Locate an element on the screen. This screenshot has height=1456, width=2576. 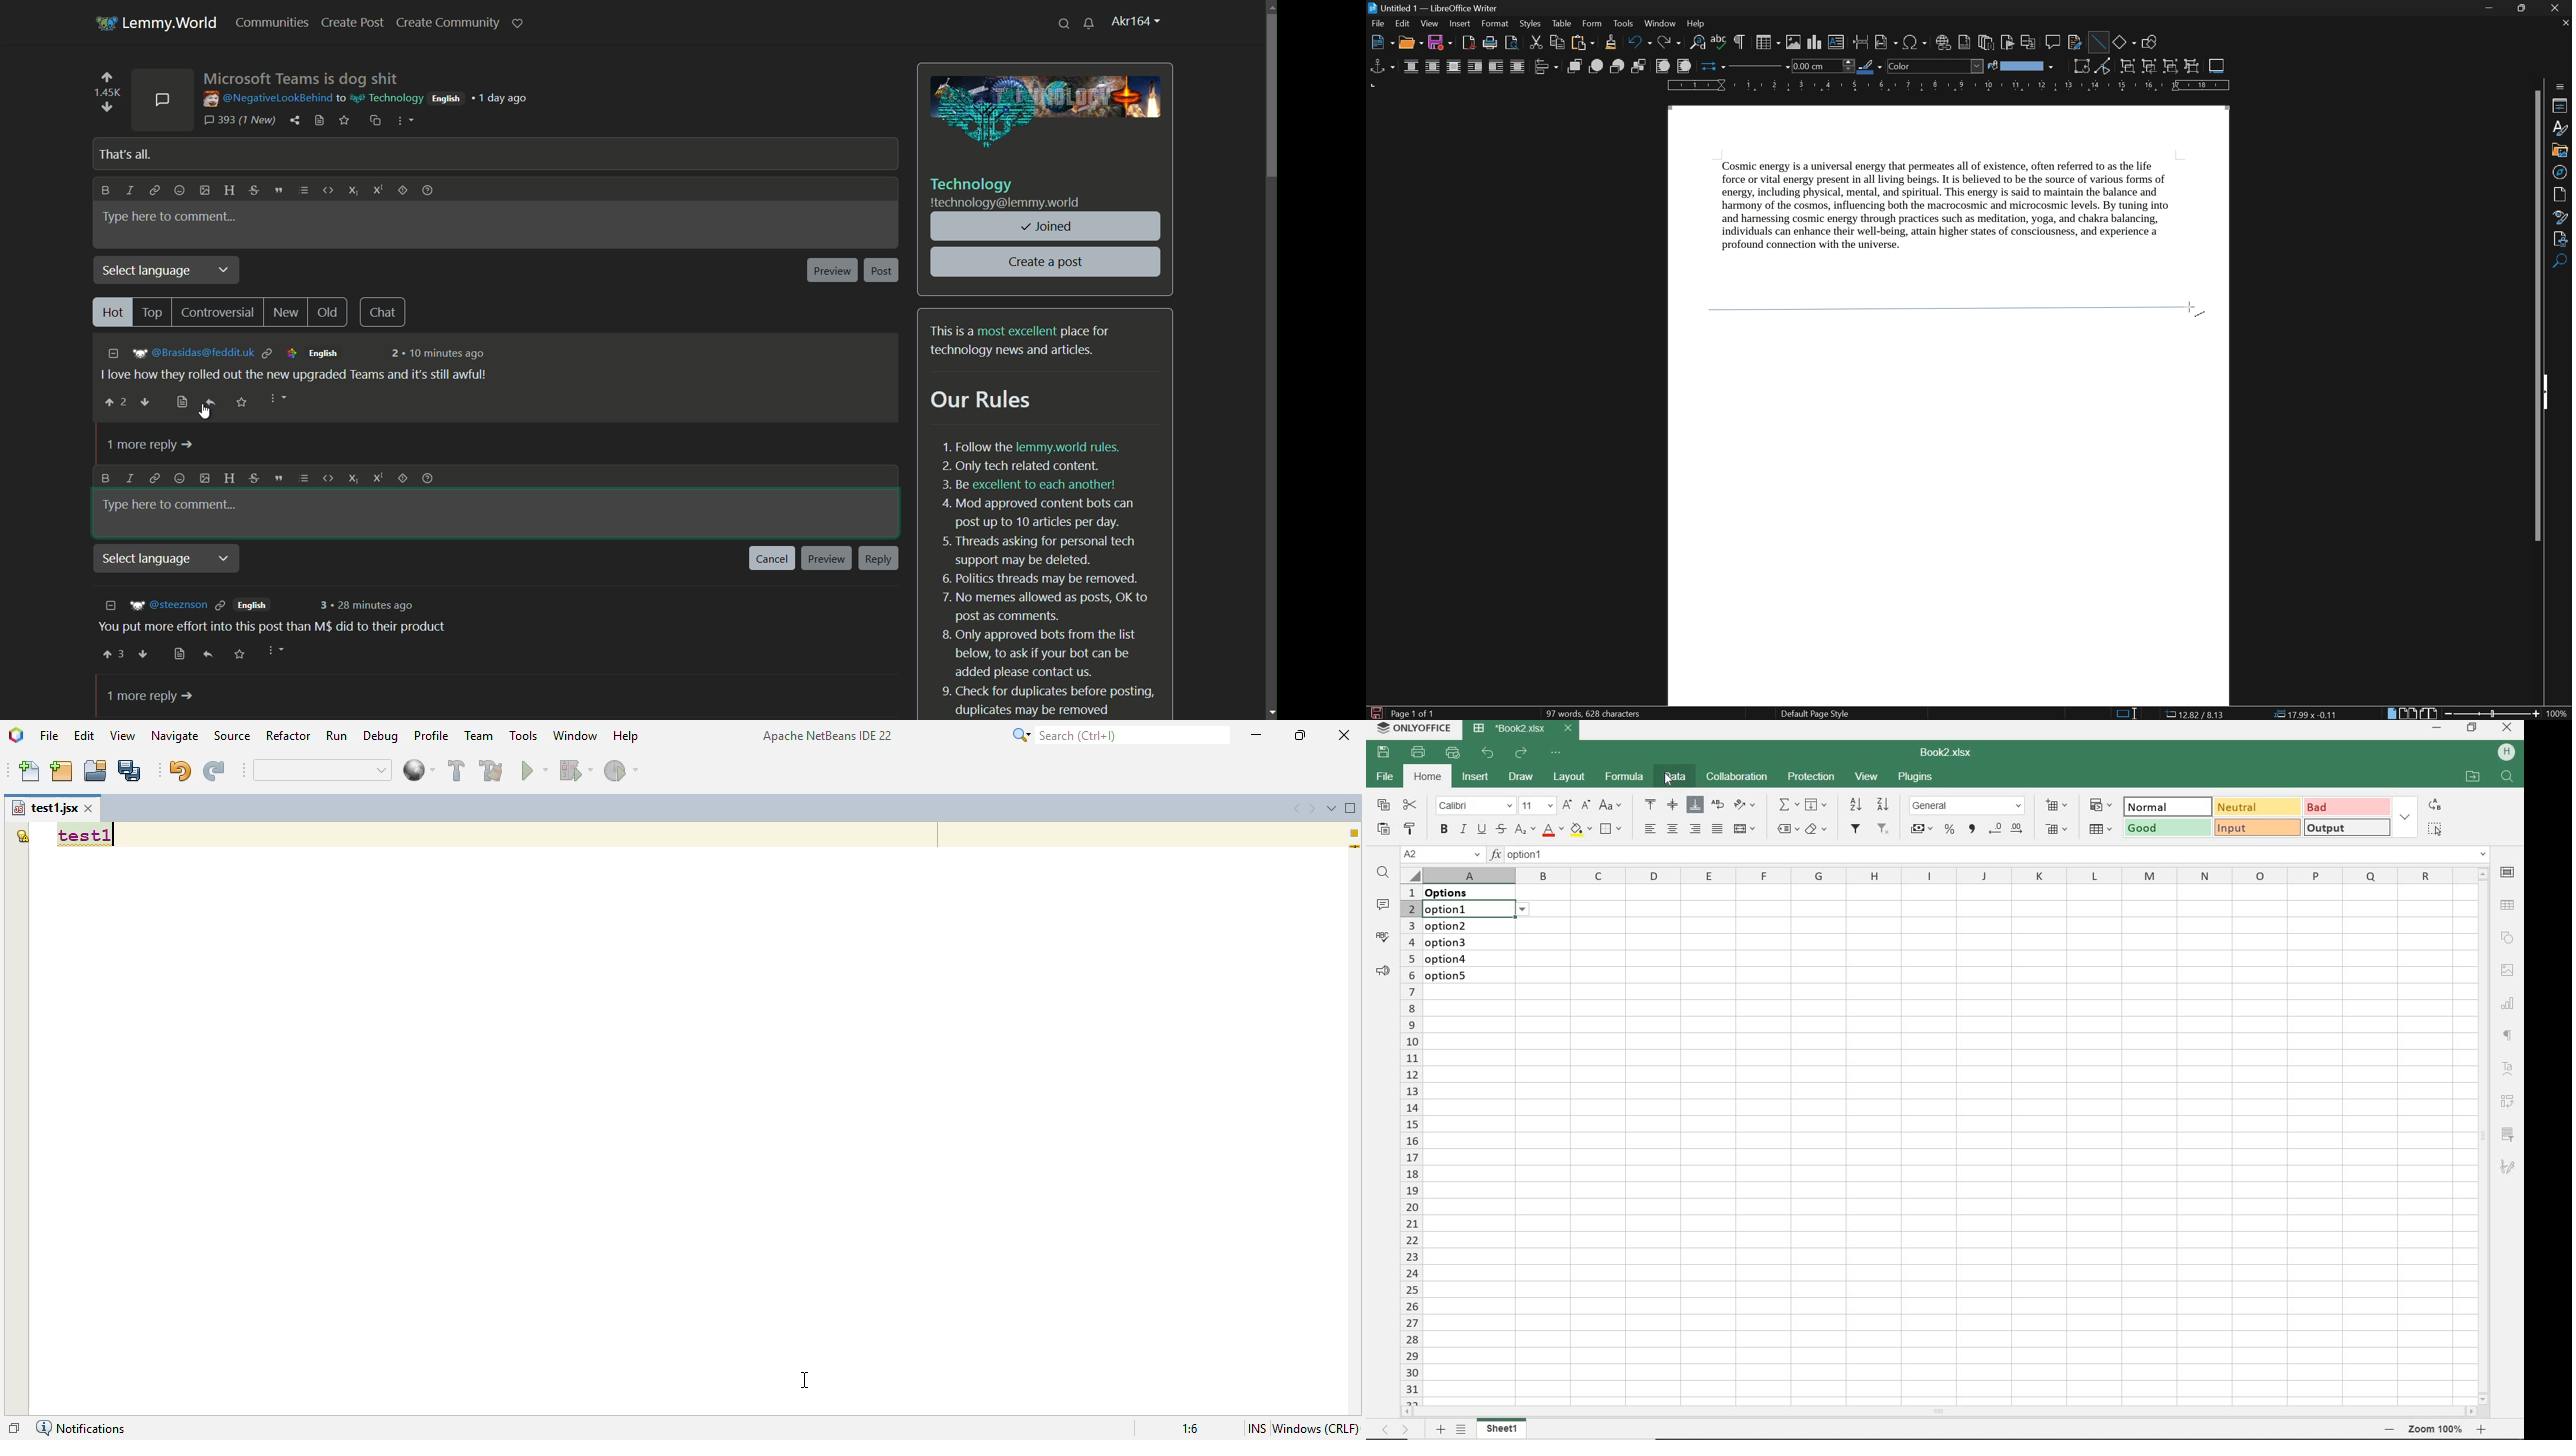
IMAGE is located at coordinates (2509, 970).